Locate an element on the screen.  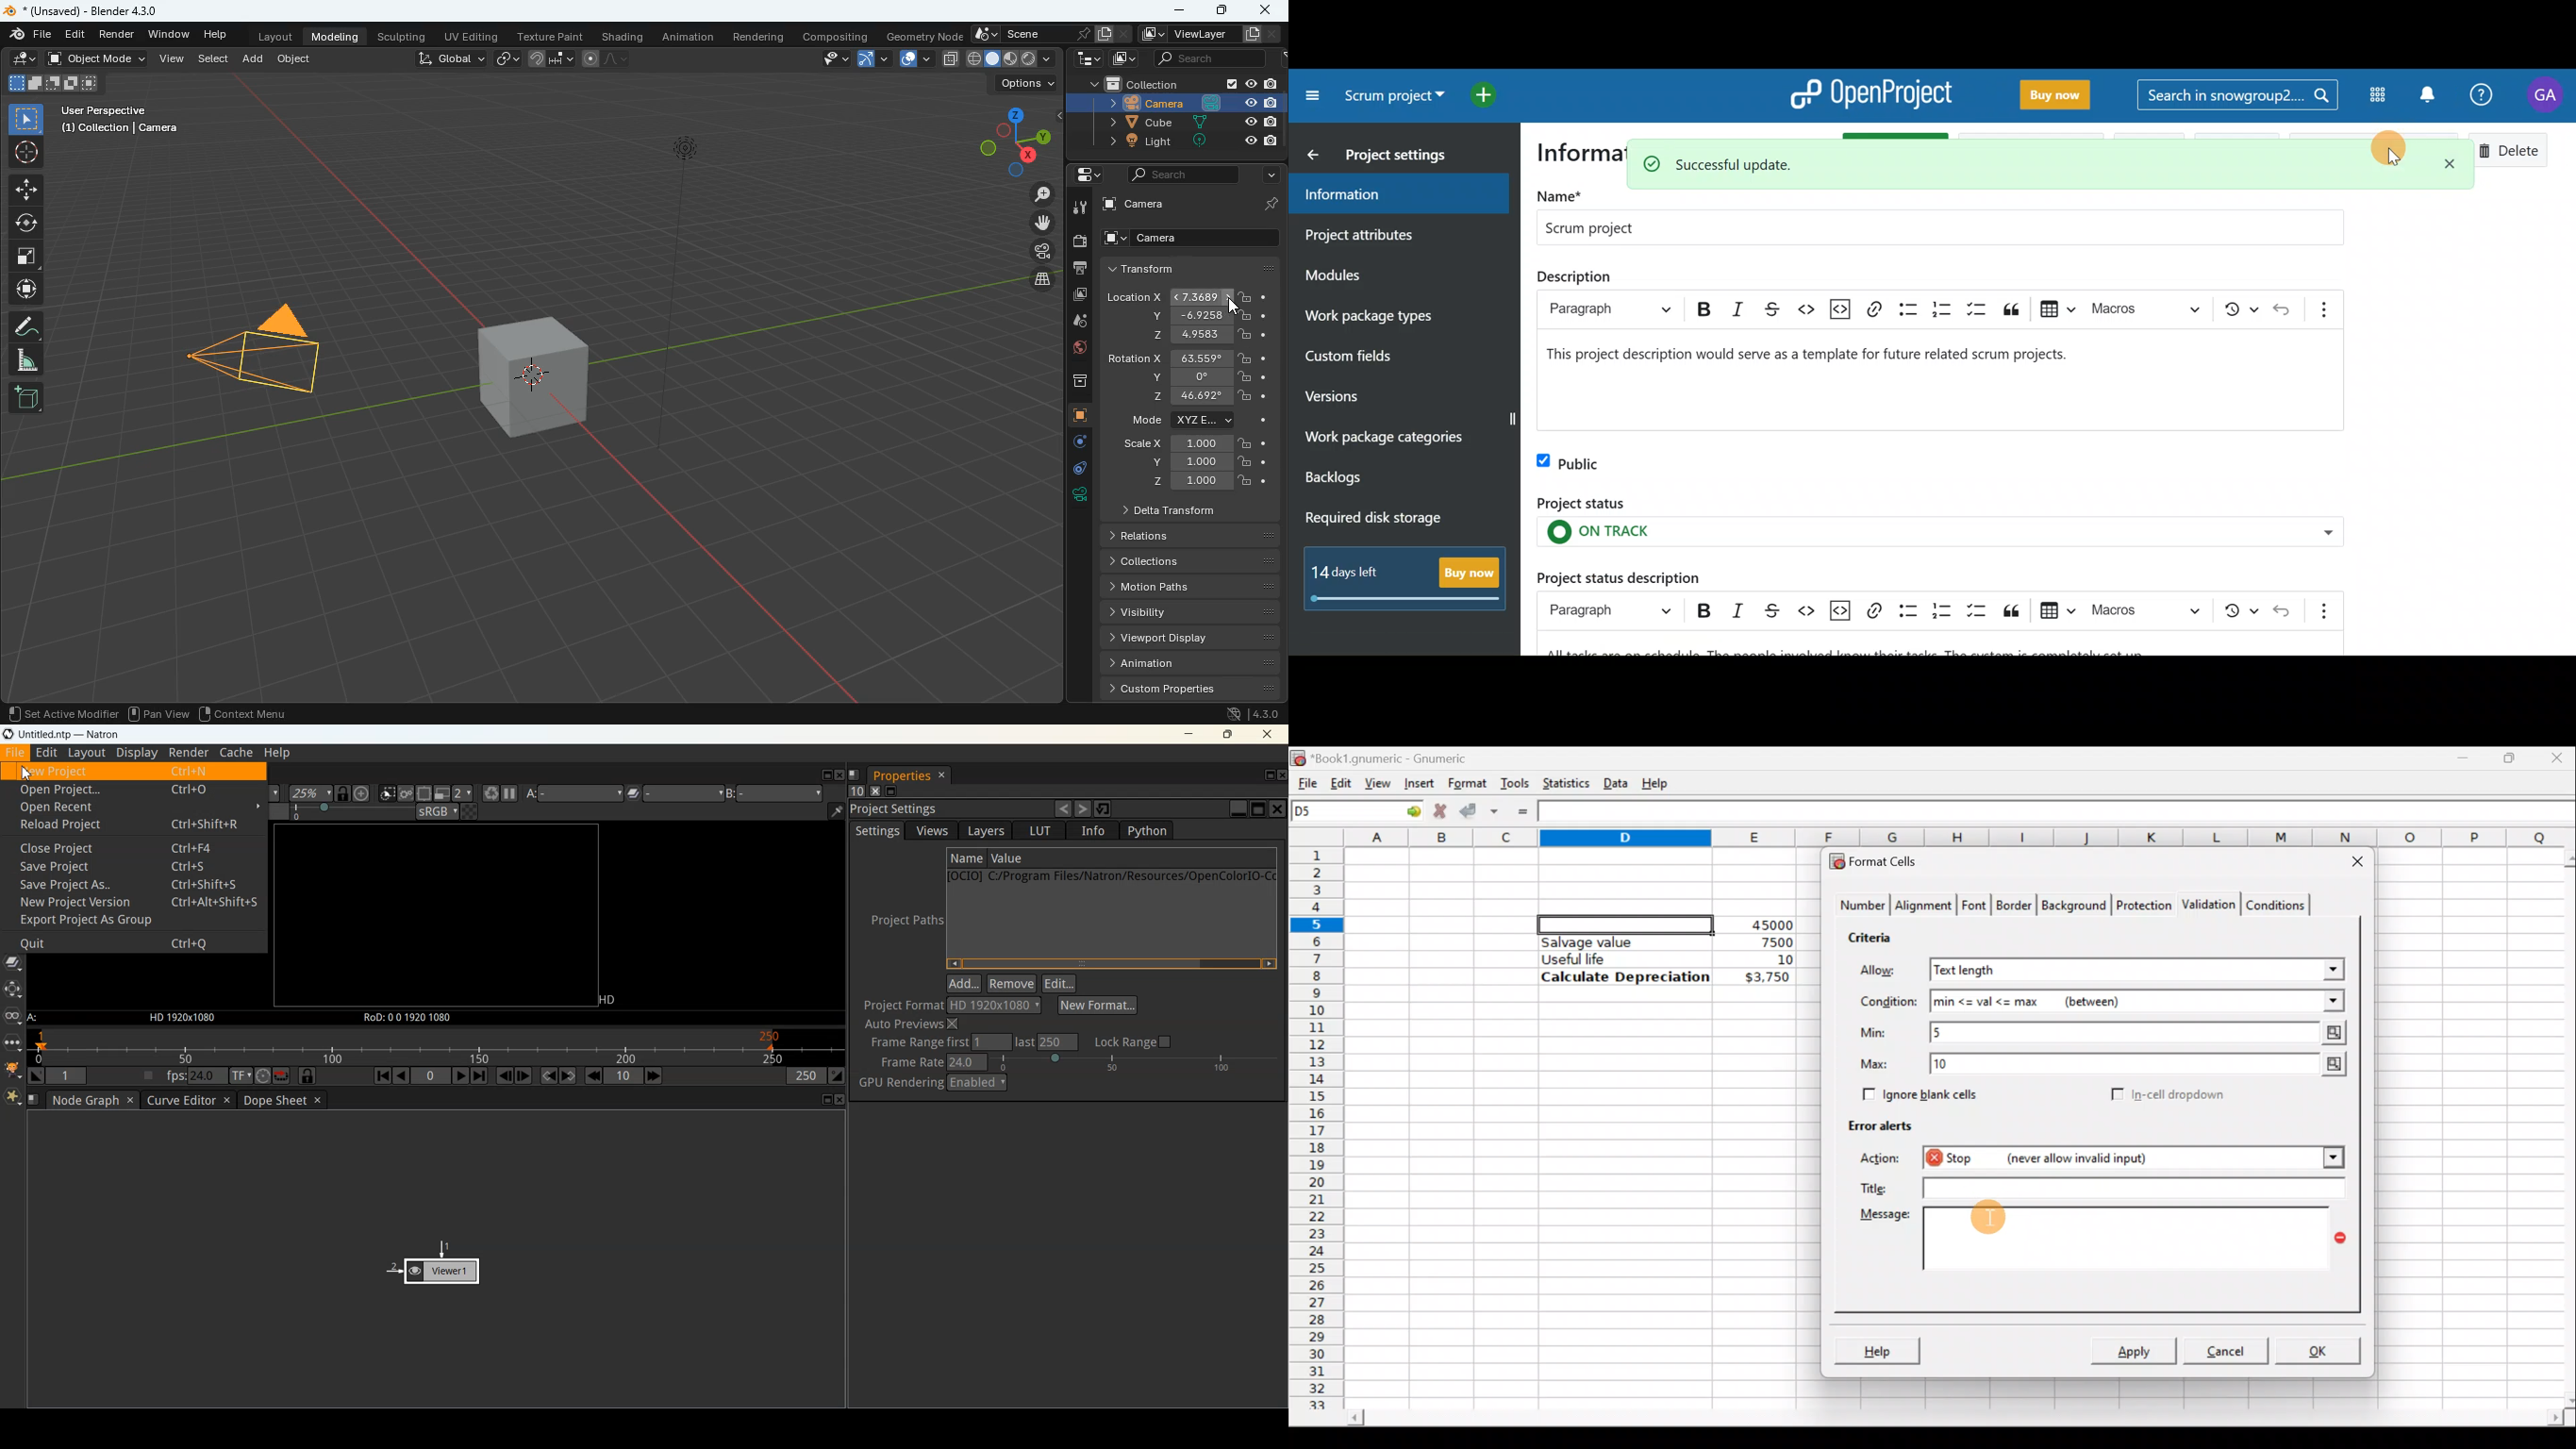
camera is located at coordinates (1178, 205).